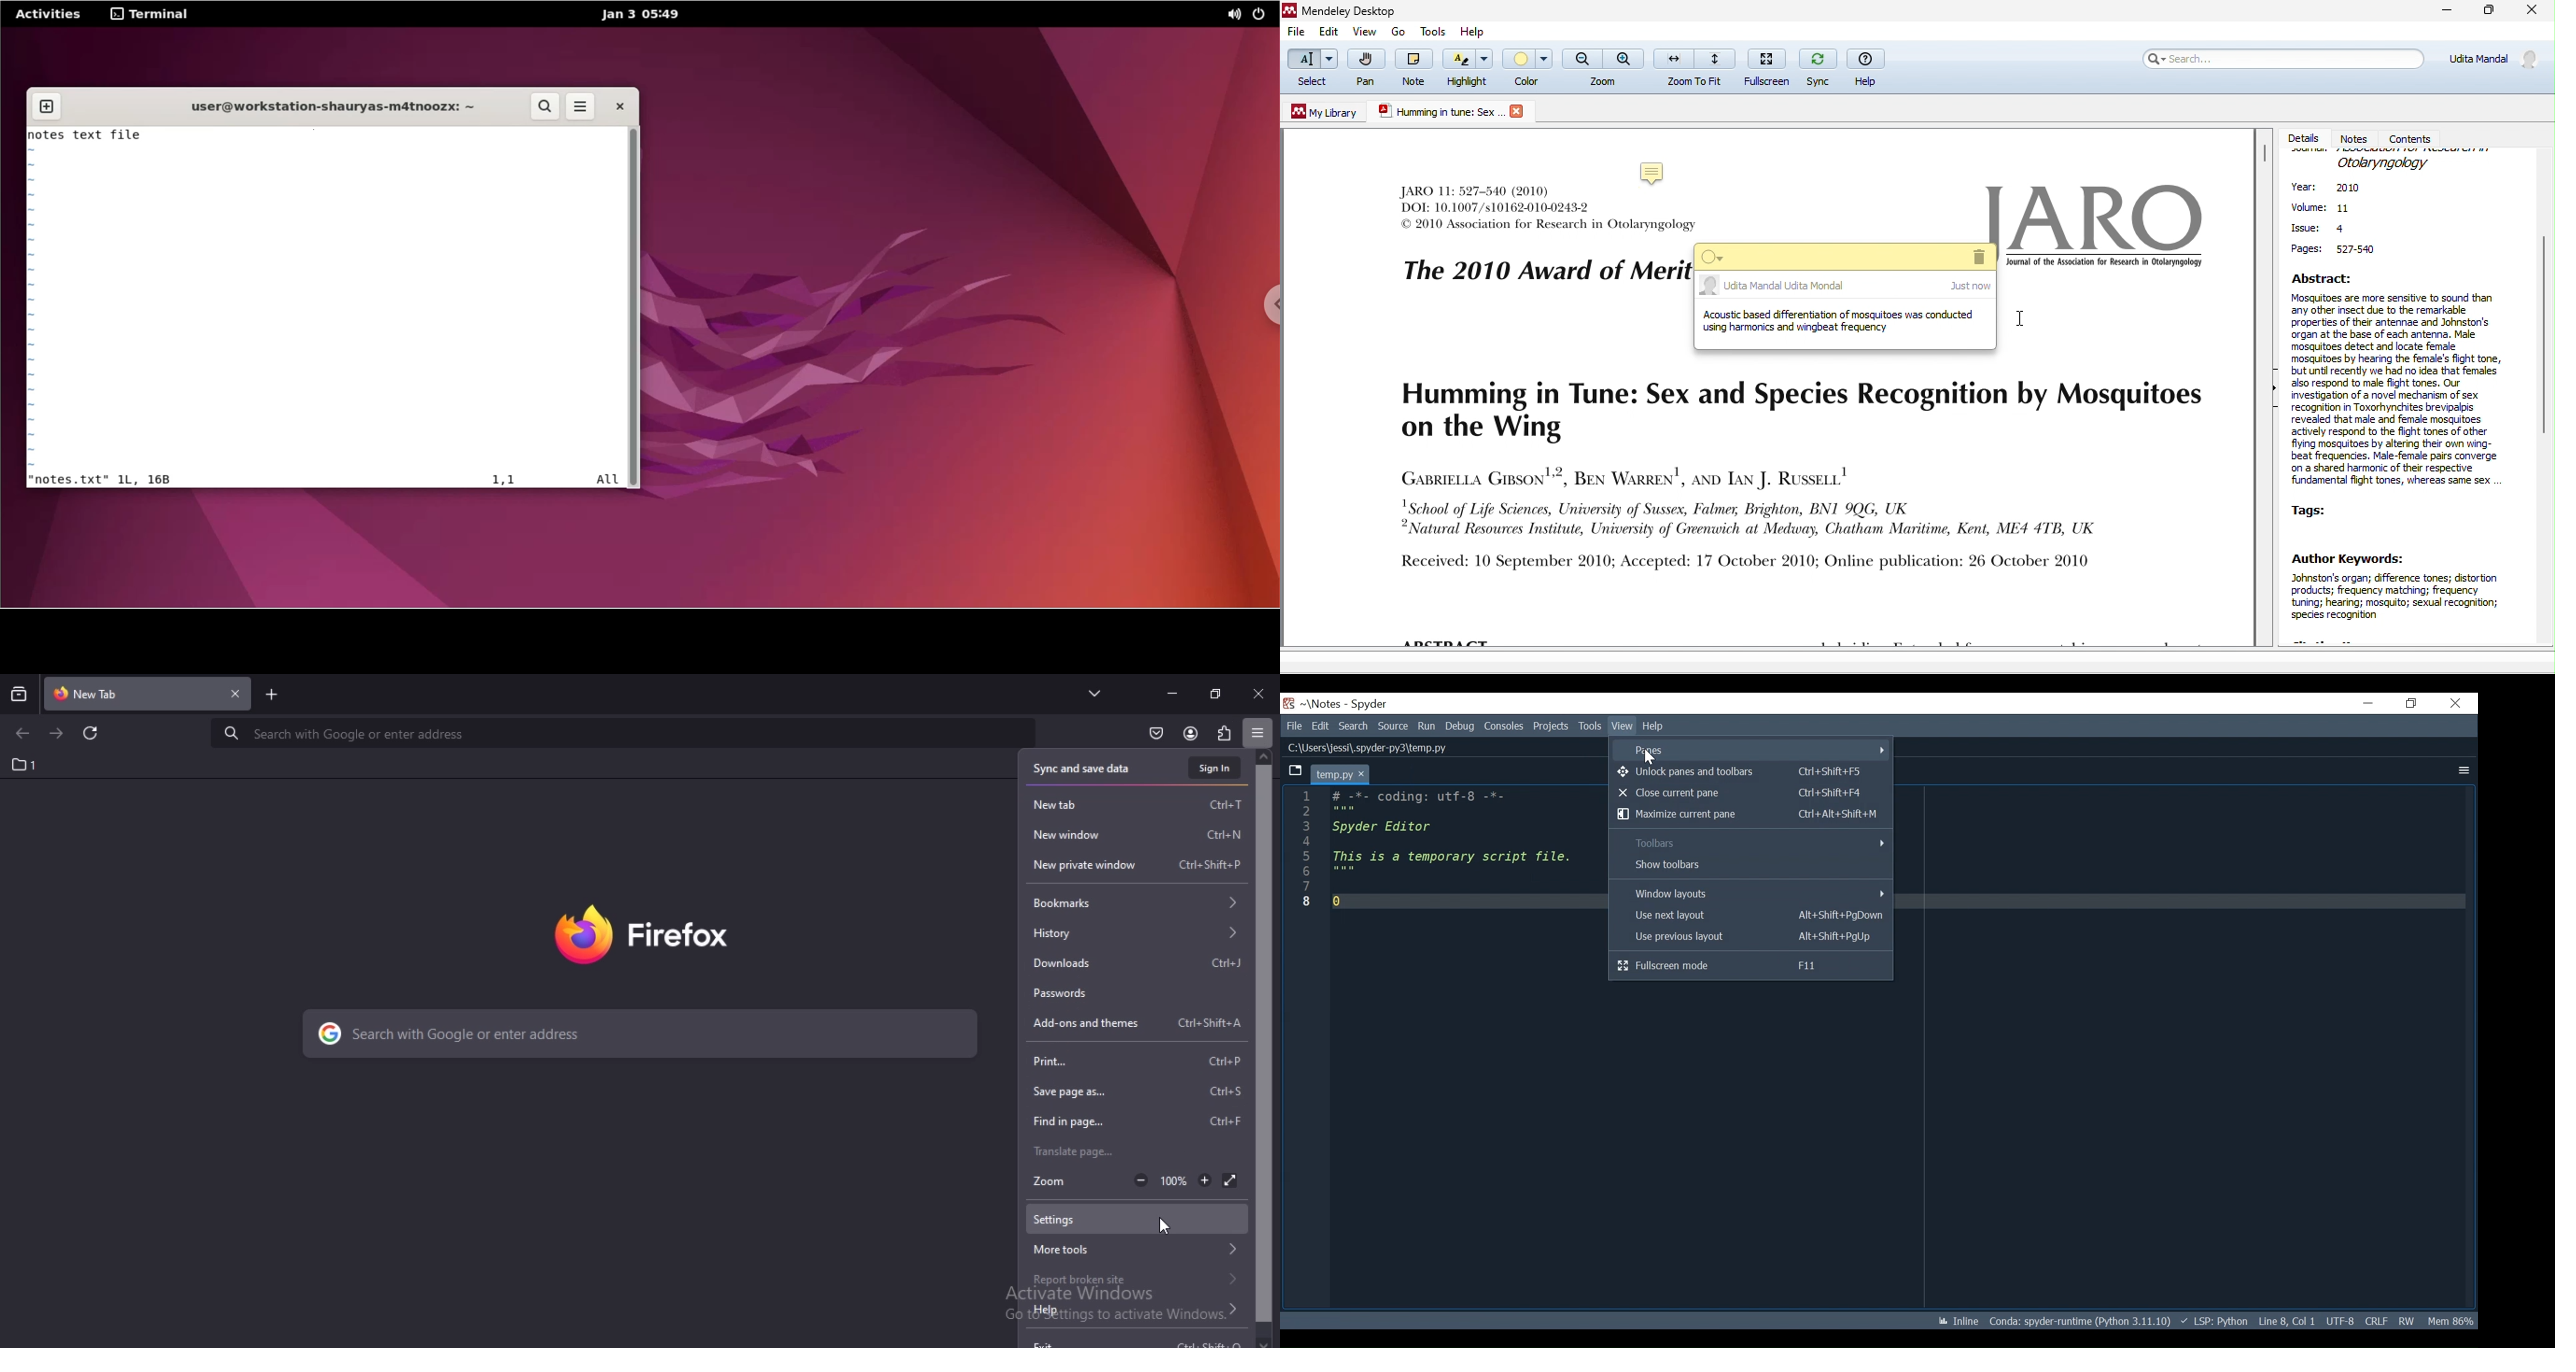 Image resolution: width=2576 pixels, height=1372 pixels. I want to click on vertical scroll bar, so click(2543, 330).